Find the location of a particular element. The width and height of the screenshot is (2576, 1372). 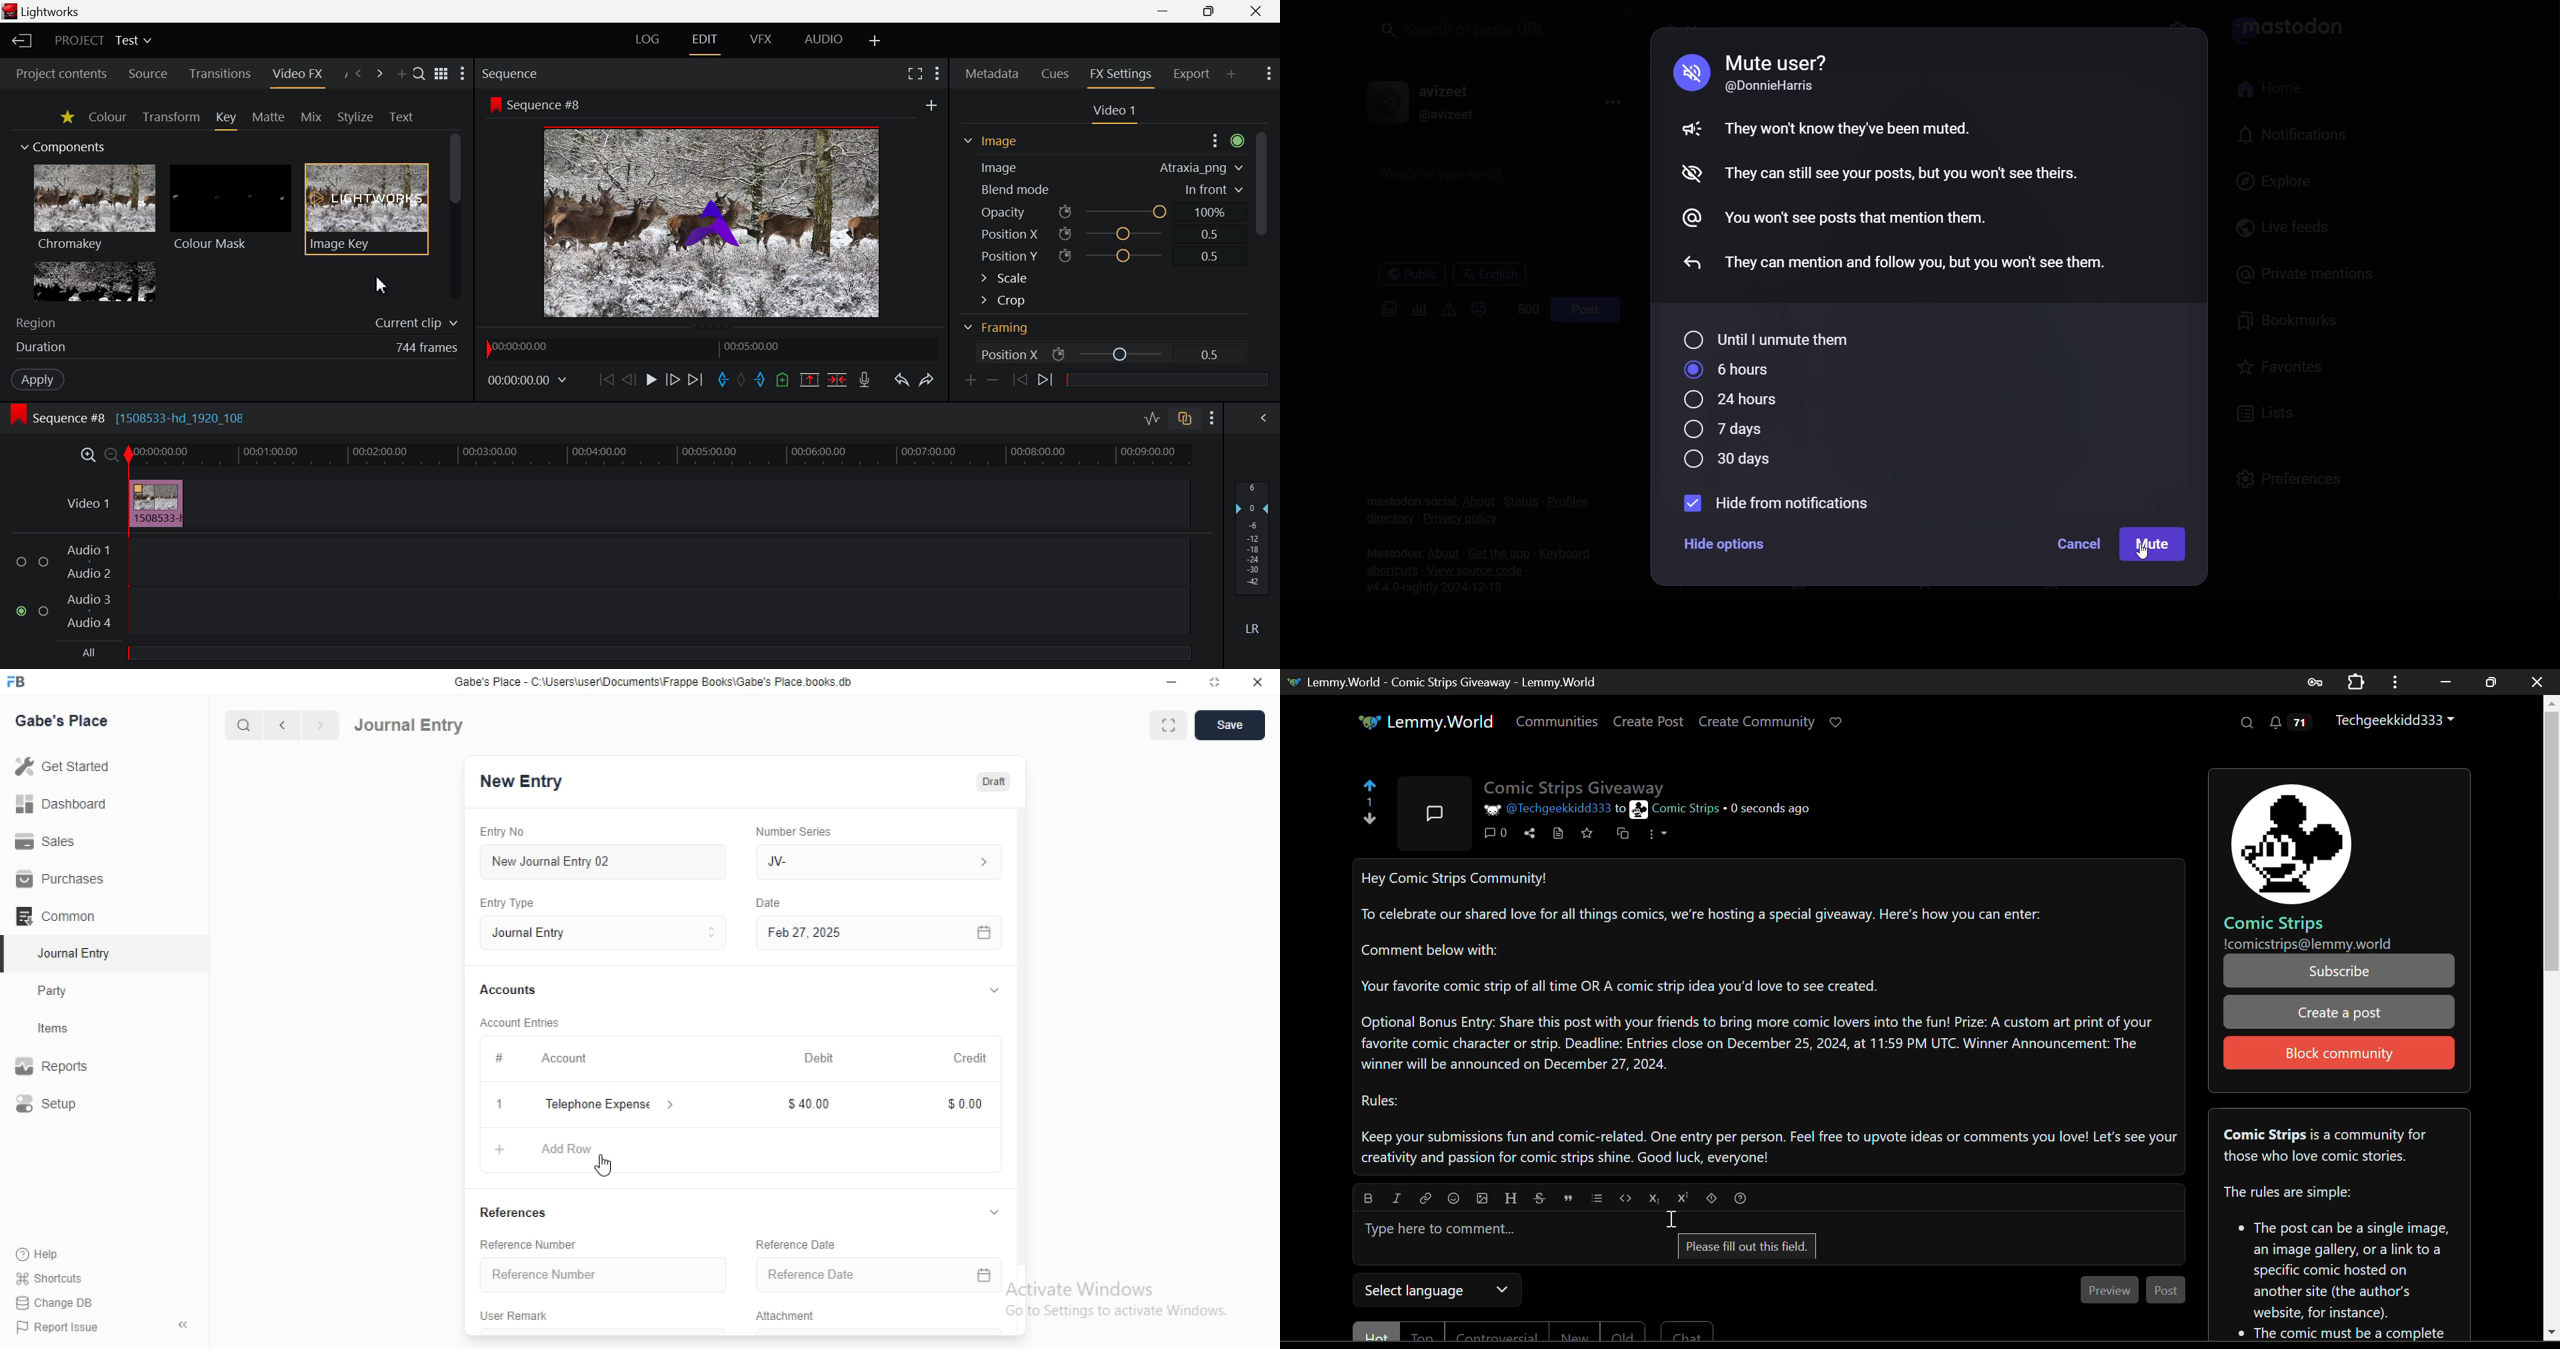

Gabe's Place is located at coordinates (63, 720).